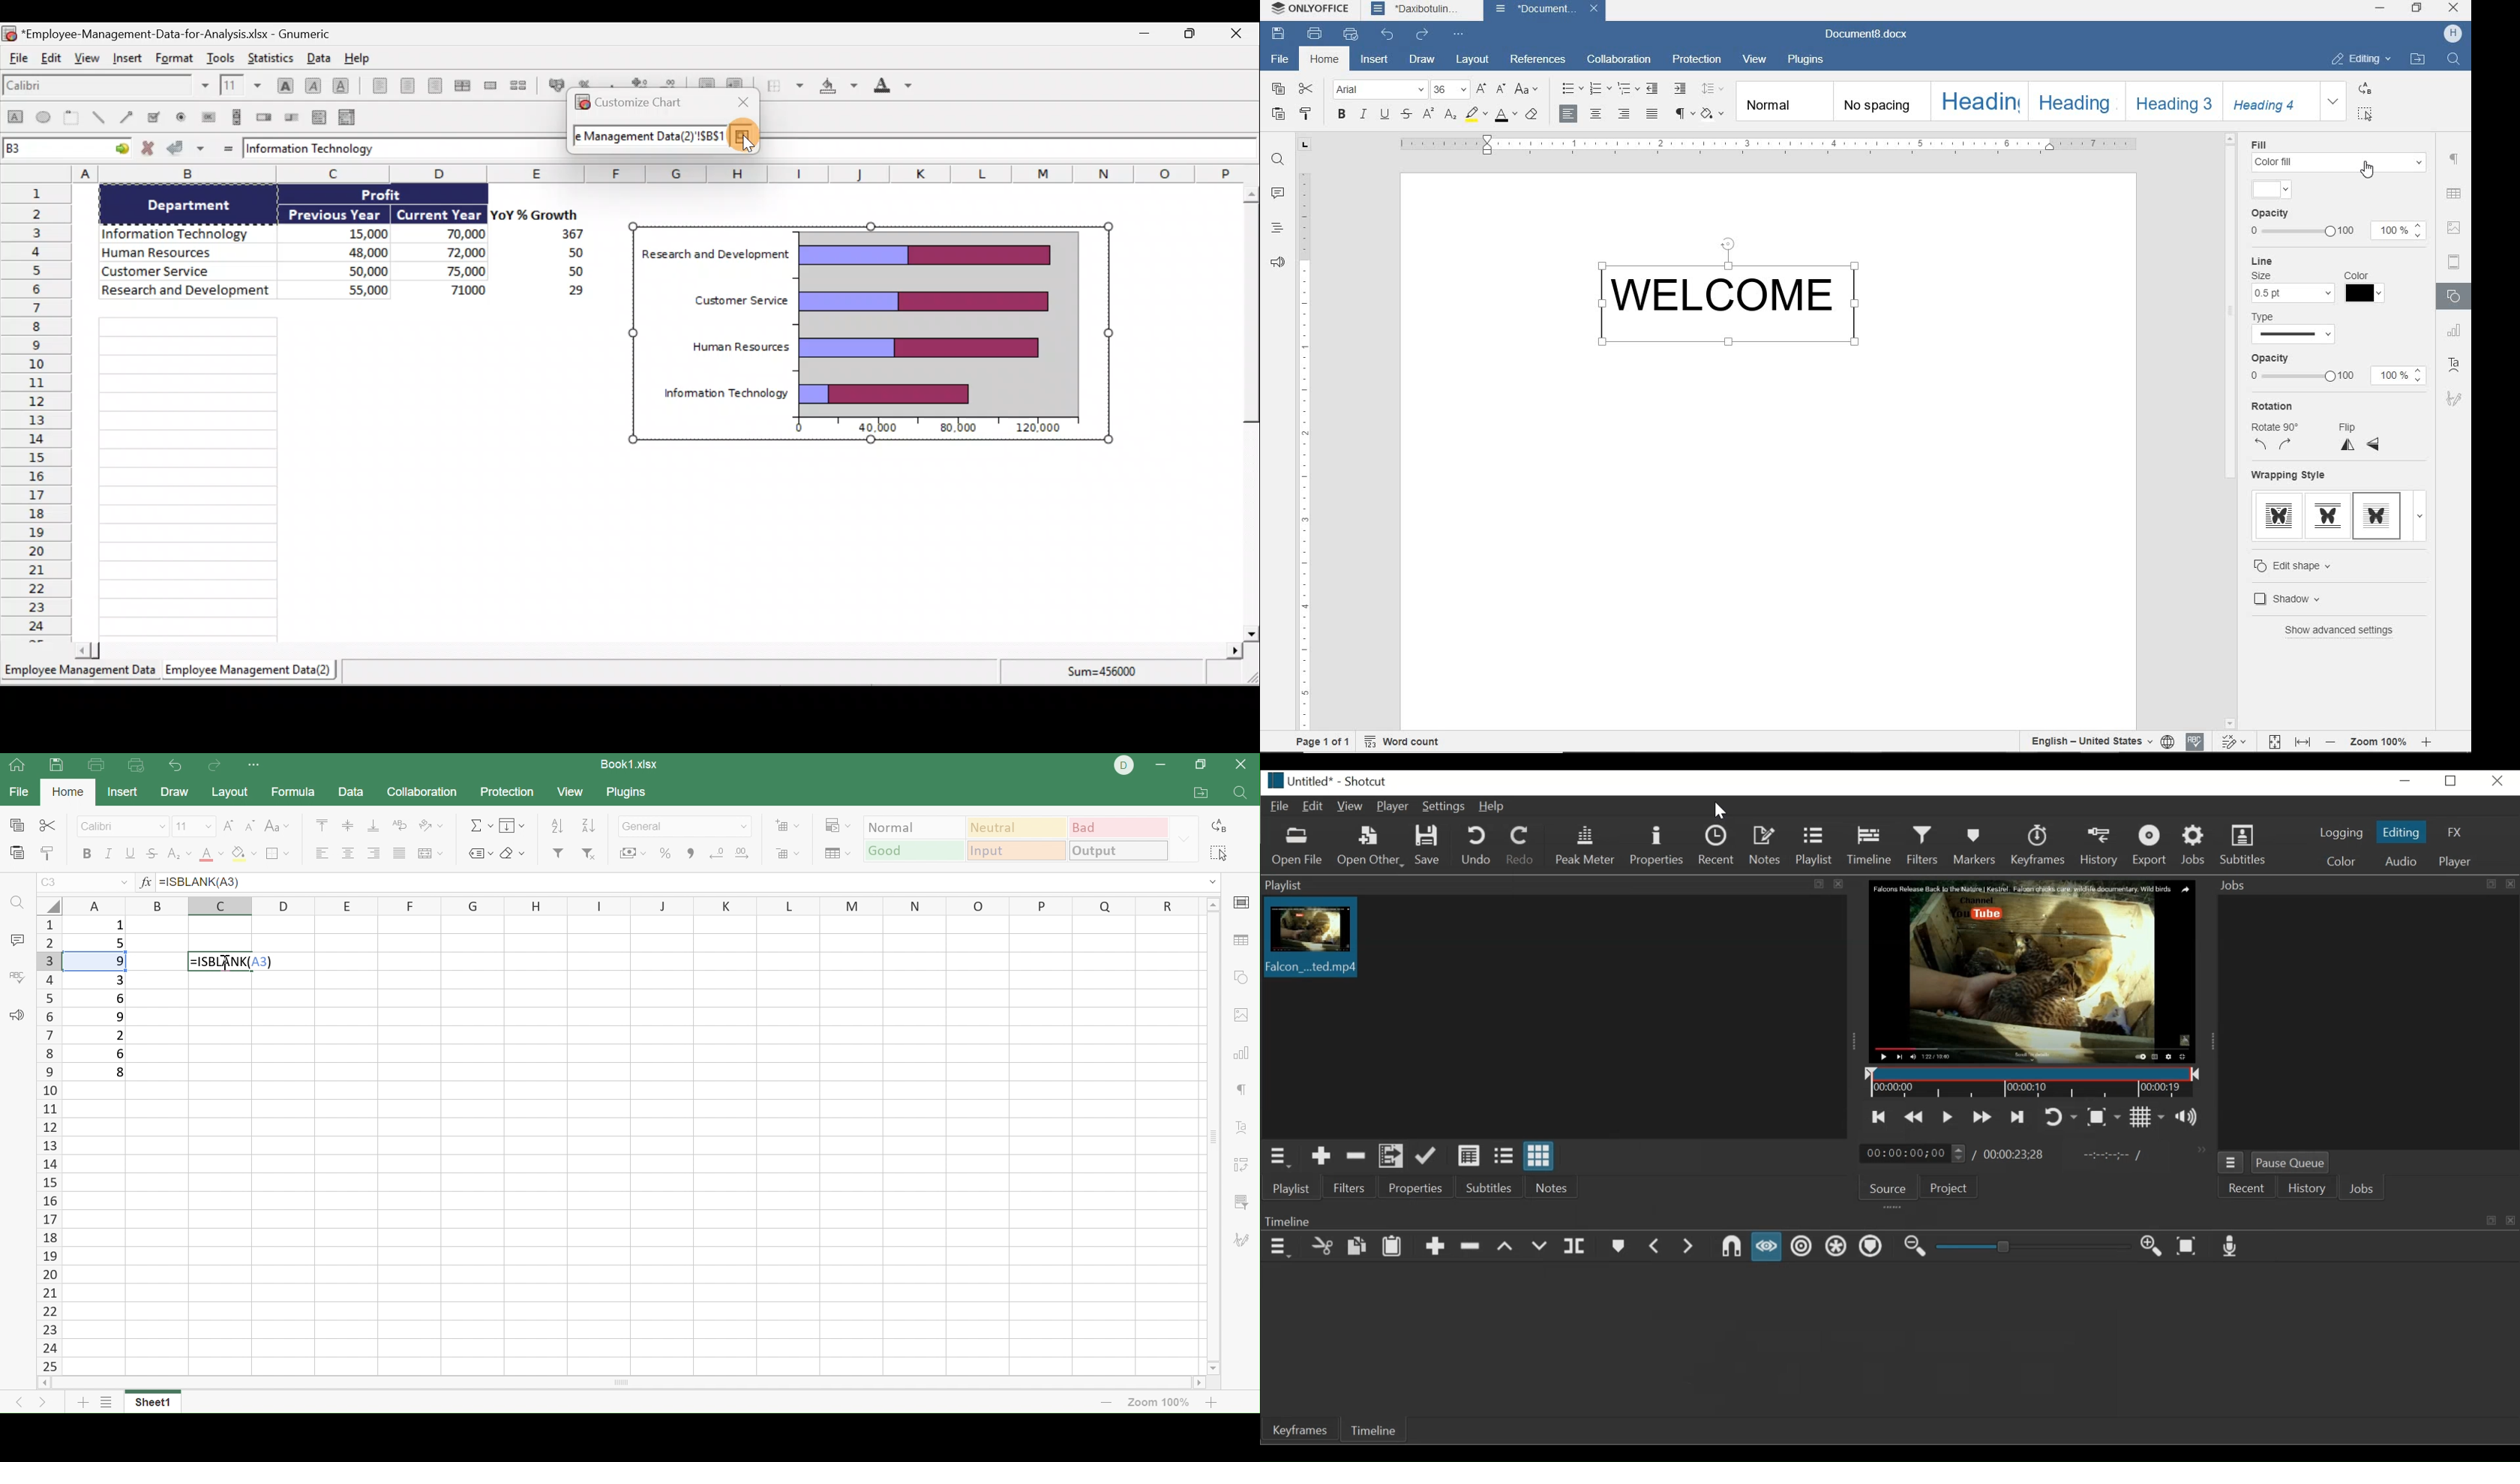 This screenshot has width=2520, height=1484. What do you see at coordinates (1243, 902) in the screenshot?
I see `Slide settings` at bounding box center [1243, 902].